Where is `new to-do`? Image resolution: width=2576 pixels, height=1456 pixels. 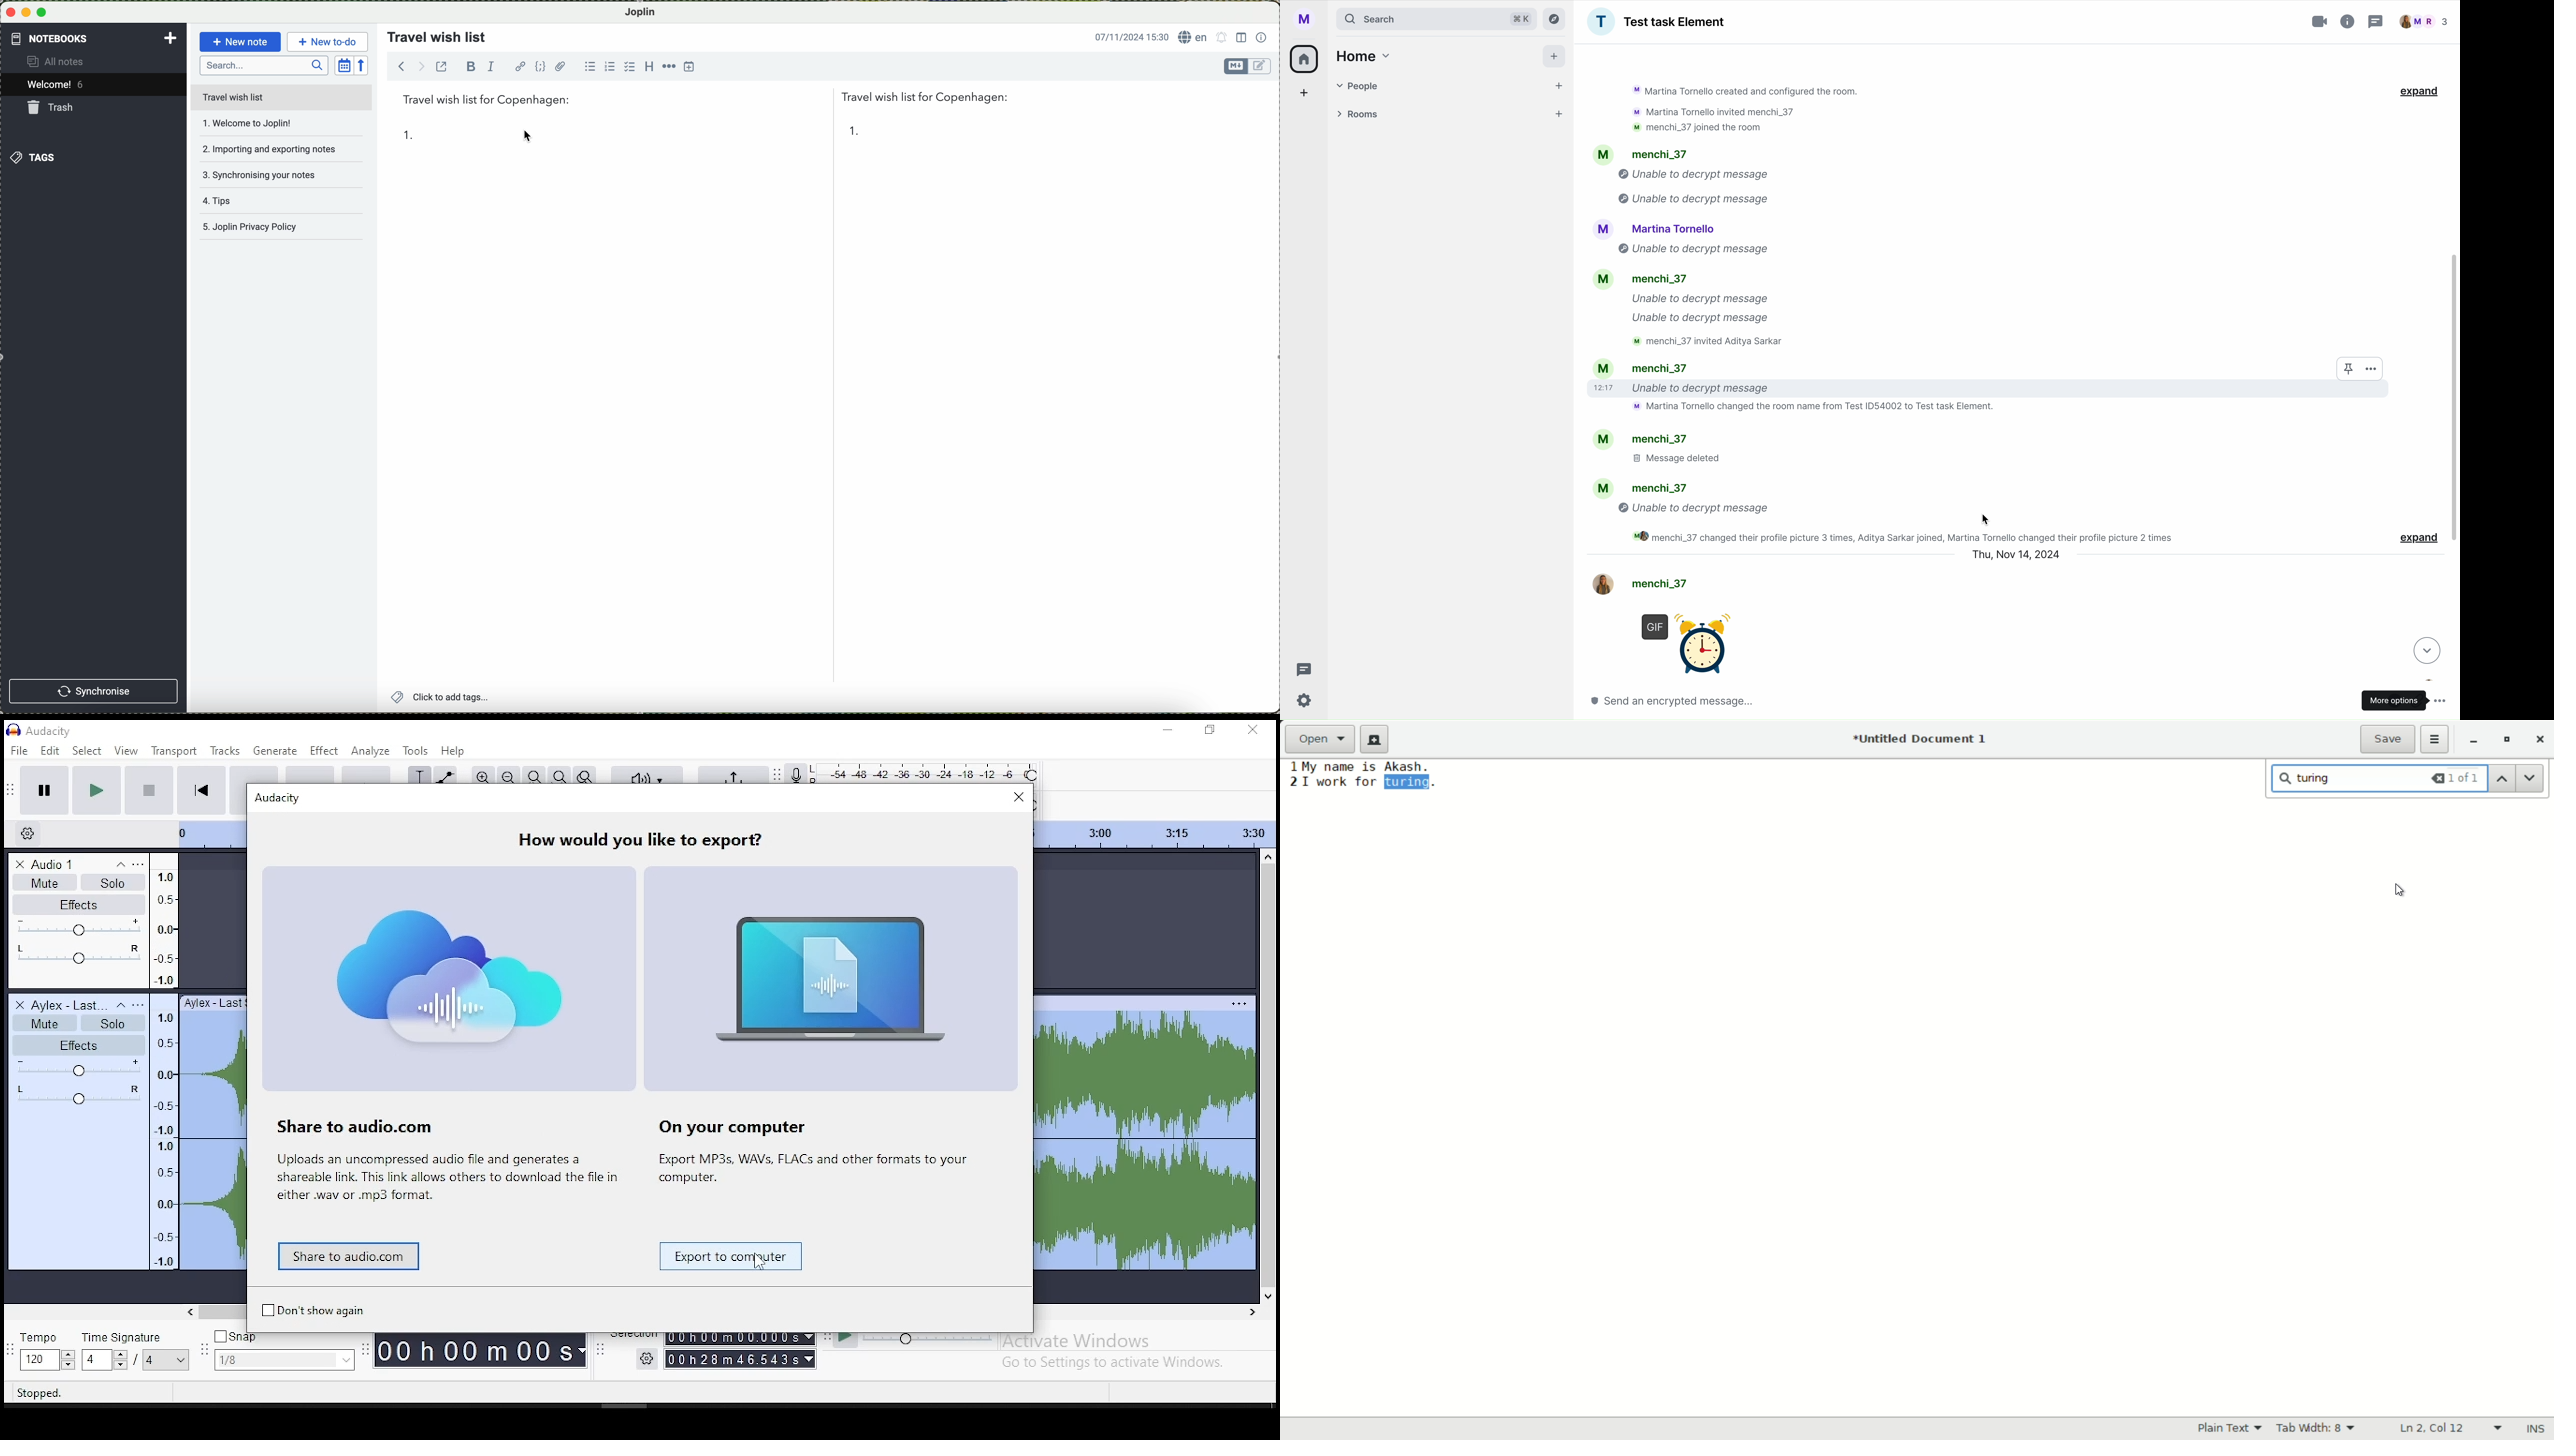 new to-do is located at coordinates (327, 40).